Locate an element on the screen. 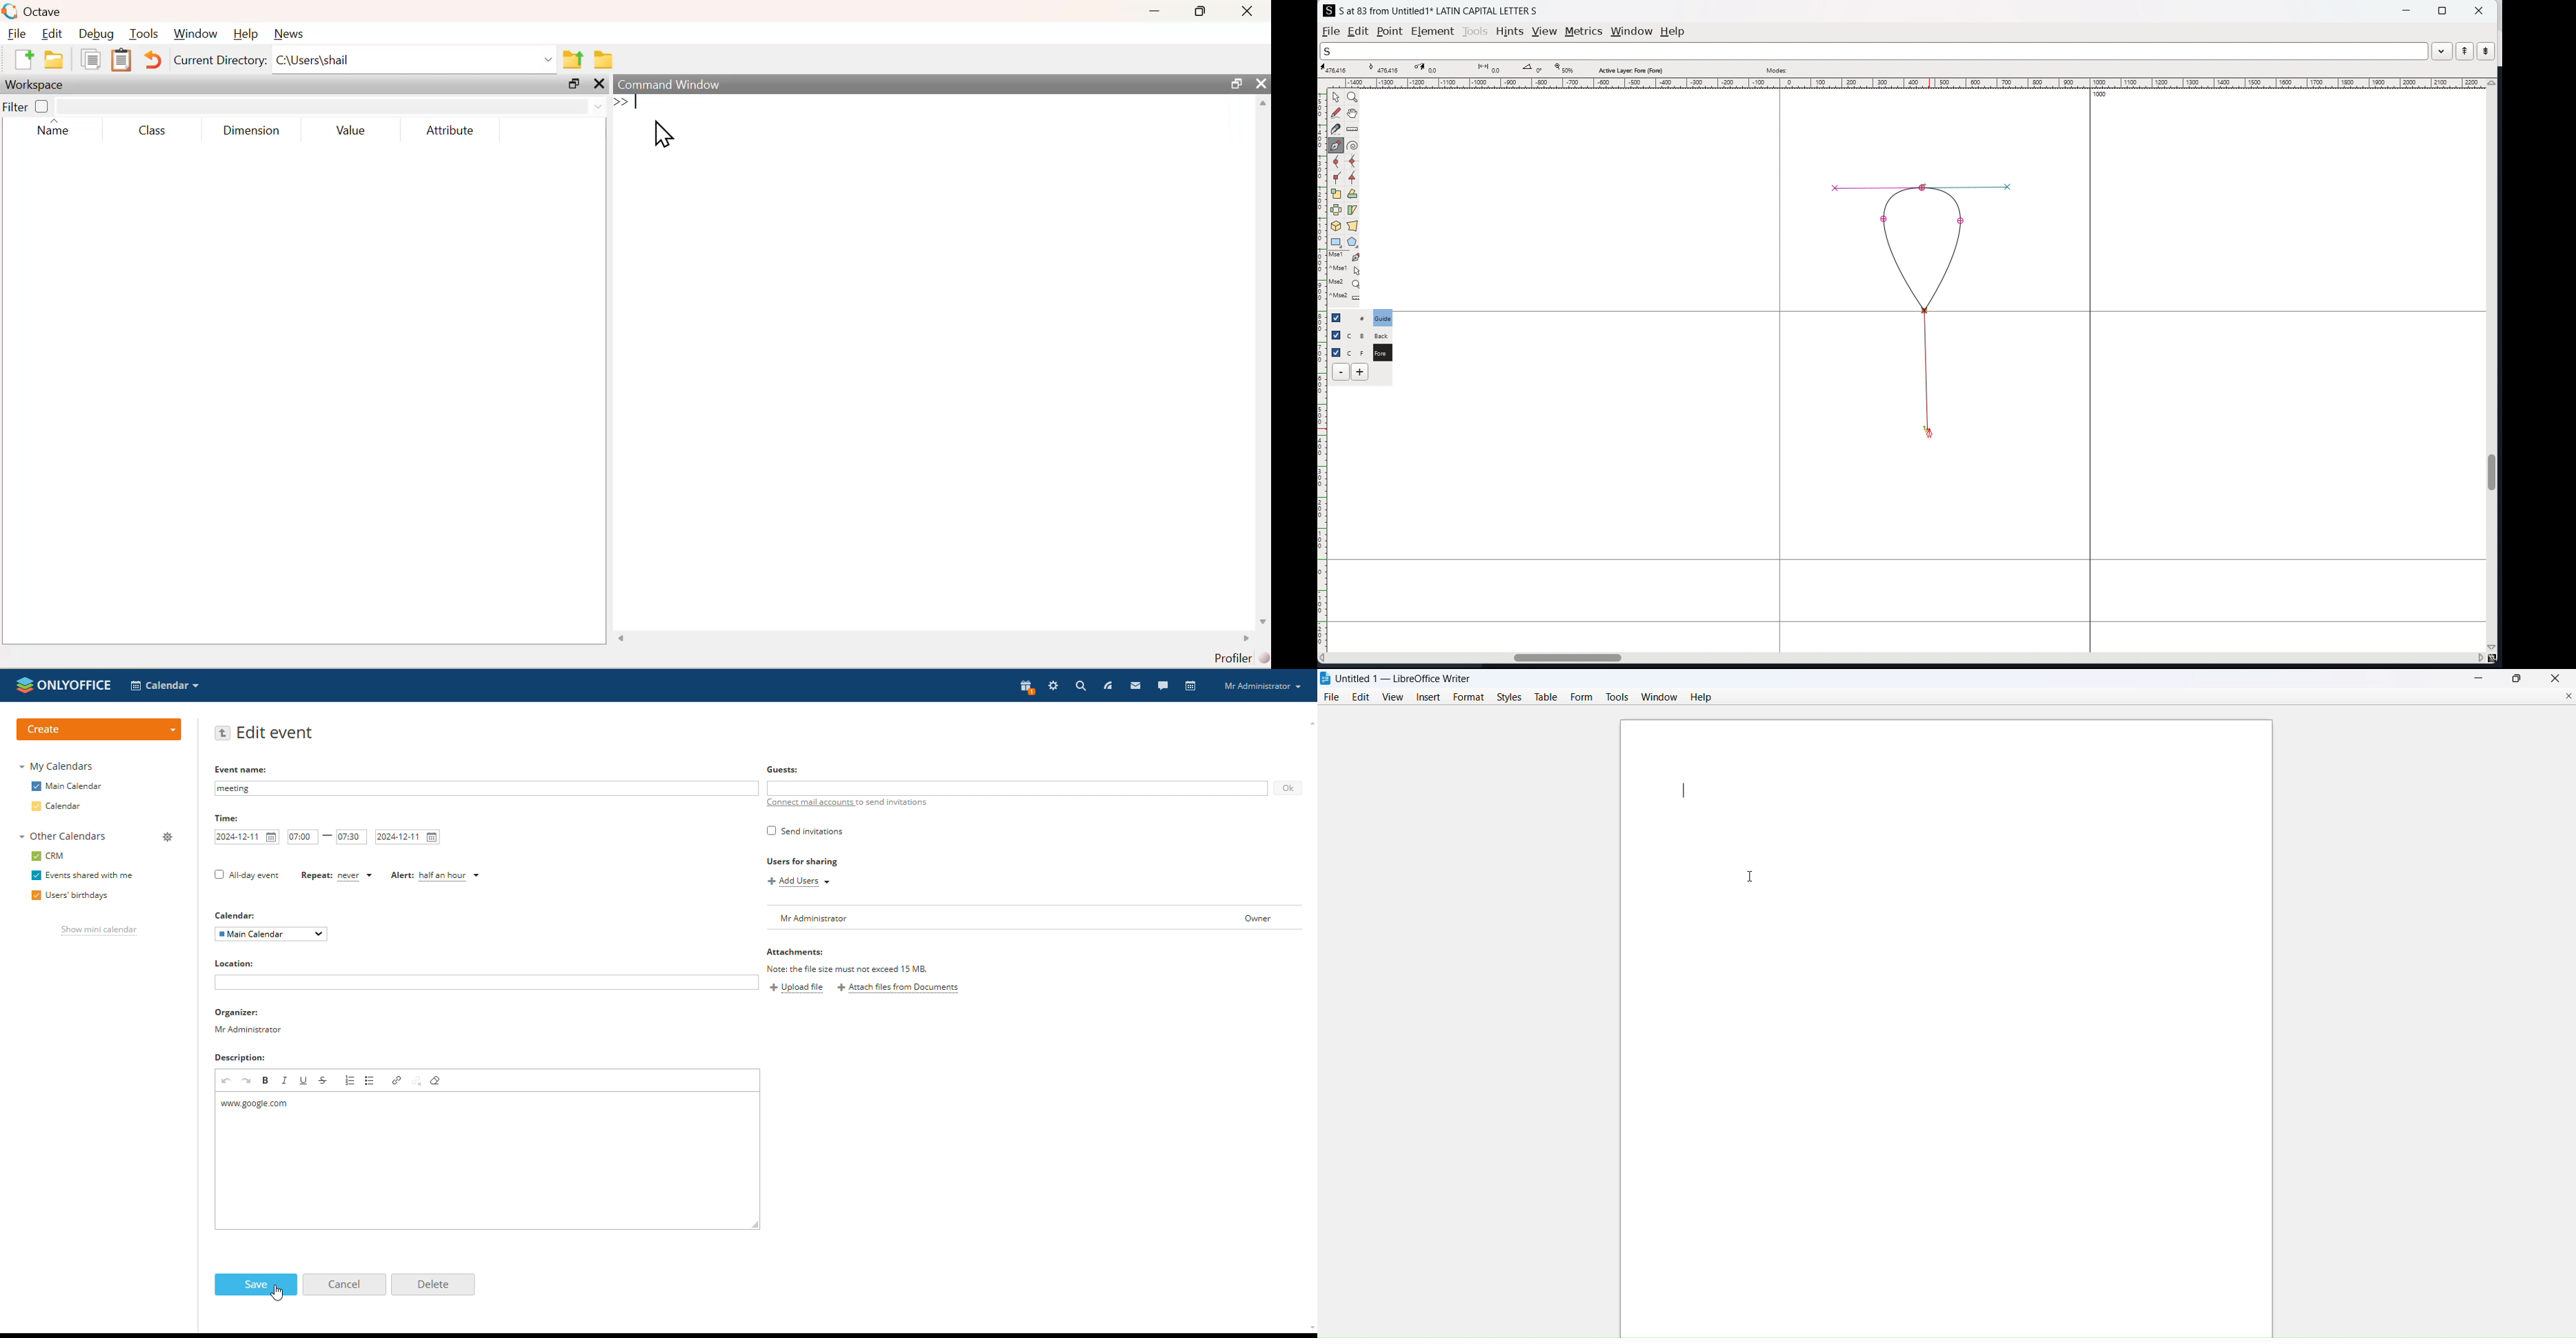 This screenshot has height=1344, width=2576. magnify is located at coordinates (1353, 98).